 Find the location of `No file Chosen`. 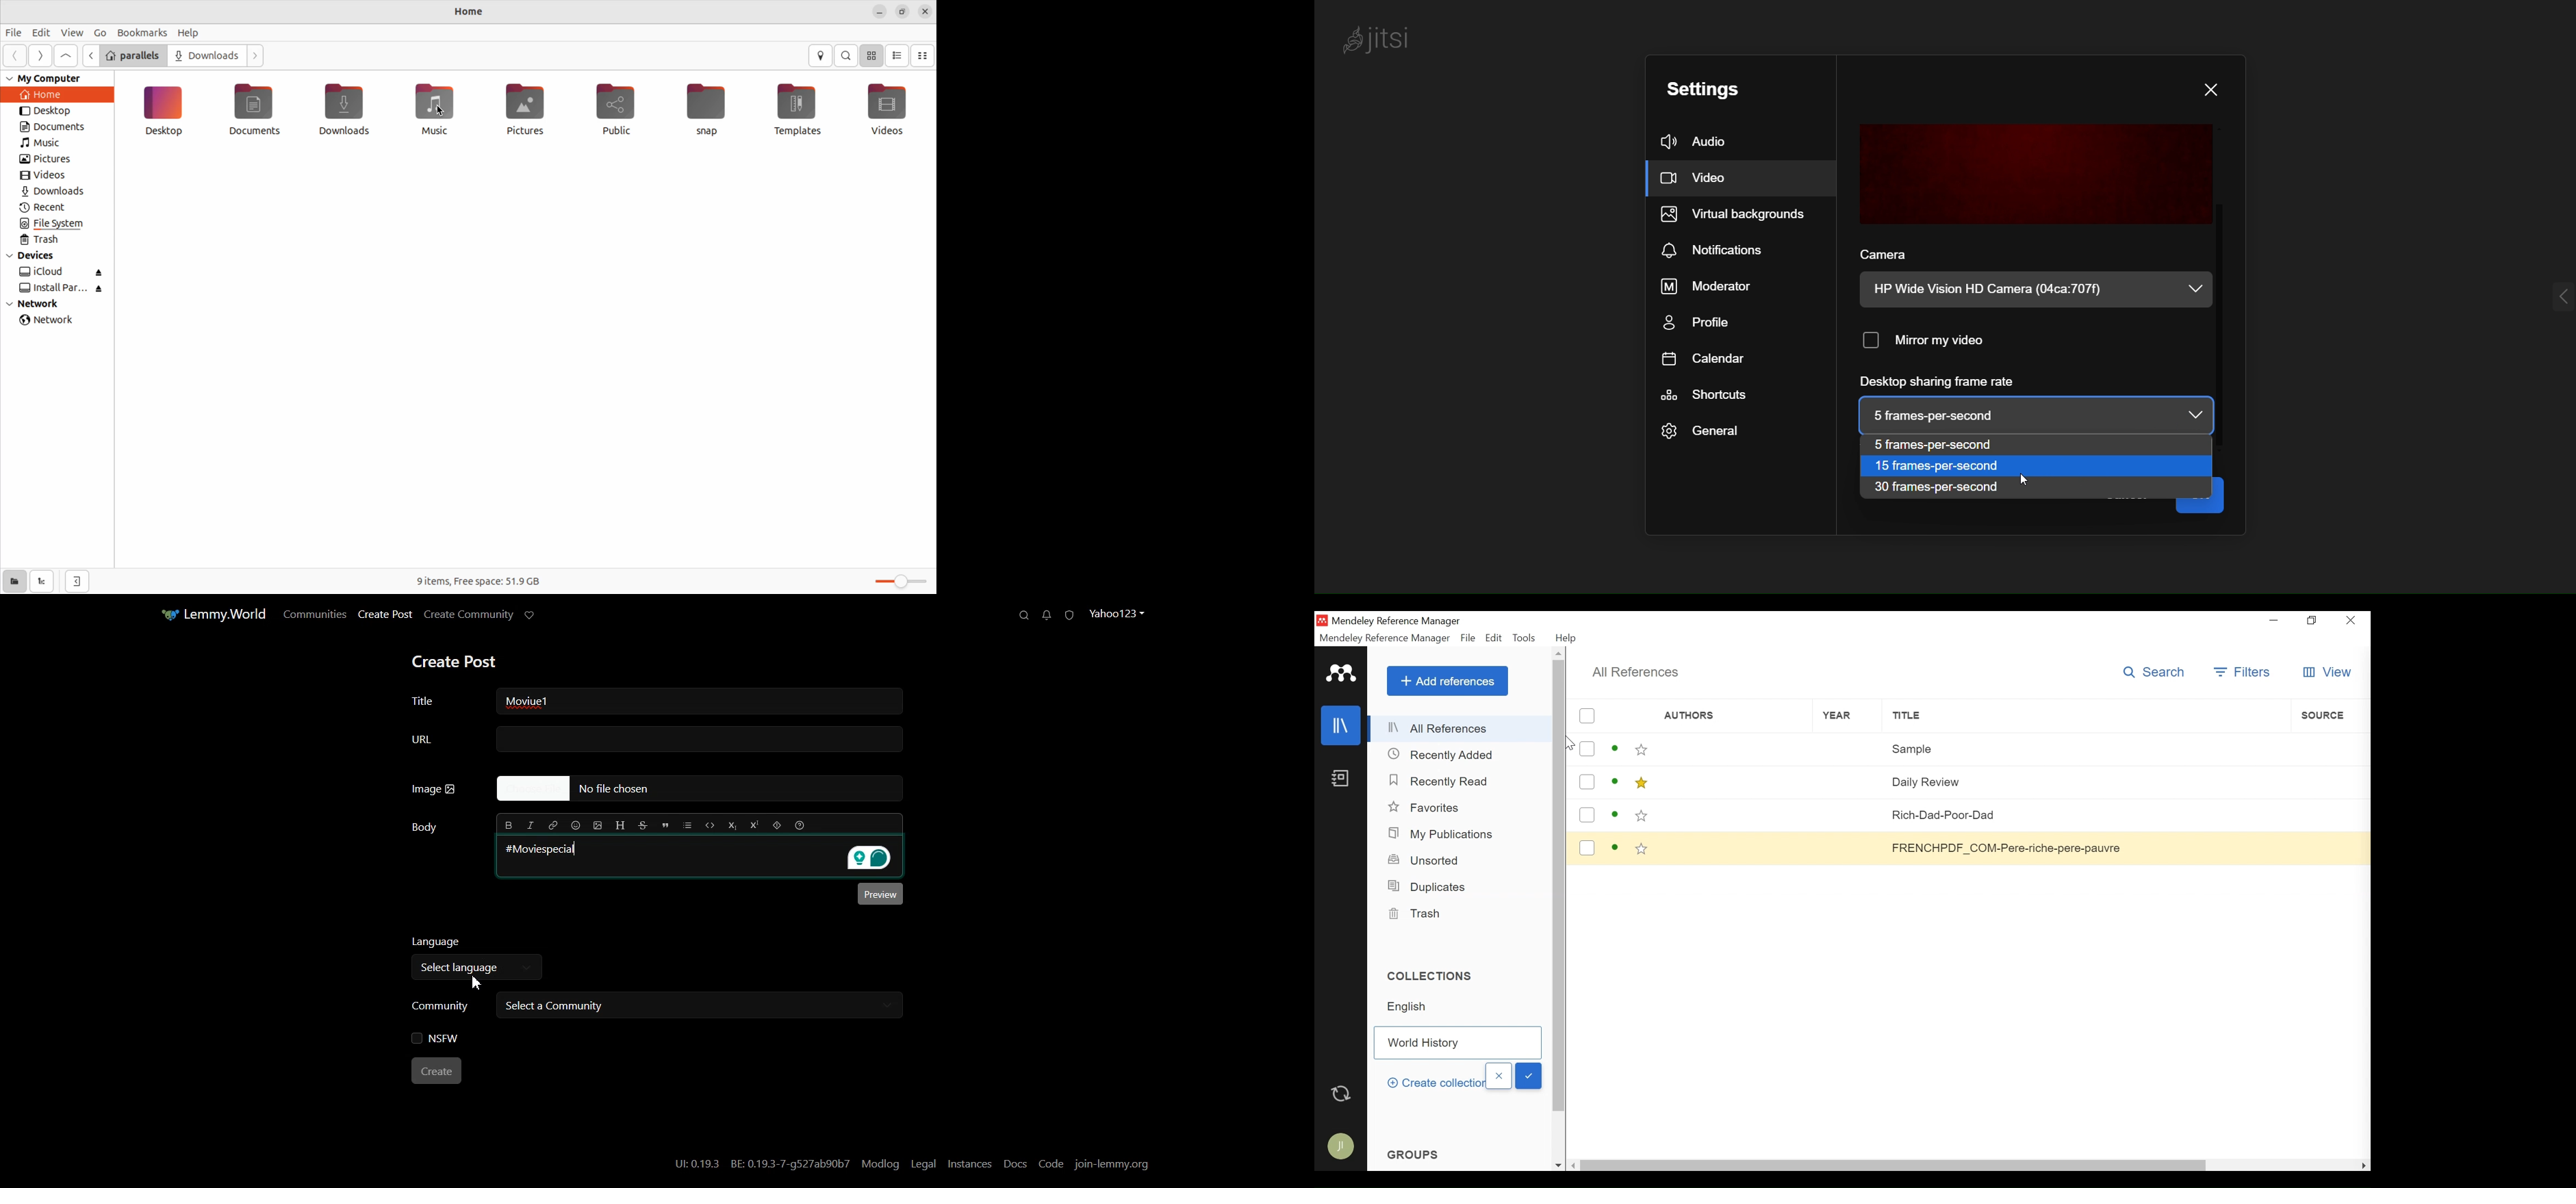

No file Chosen is located at coordinates (698, 789).